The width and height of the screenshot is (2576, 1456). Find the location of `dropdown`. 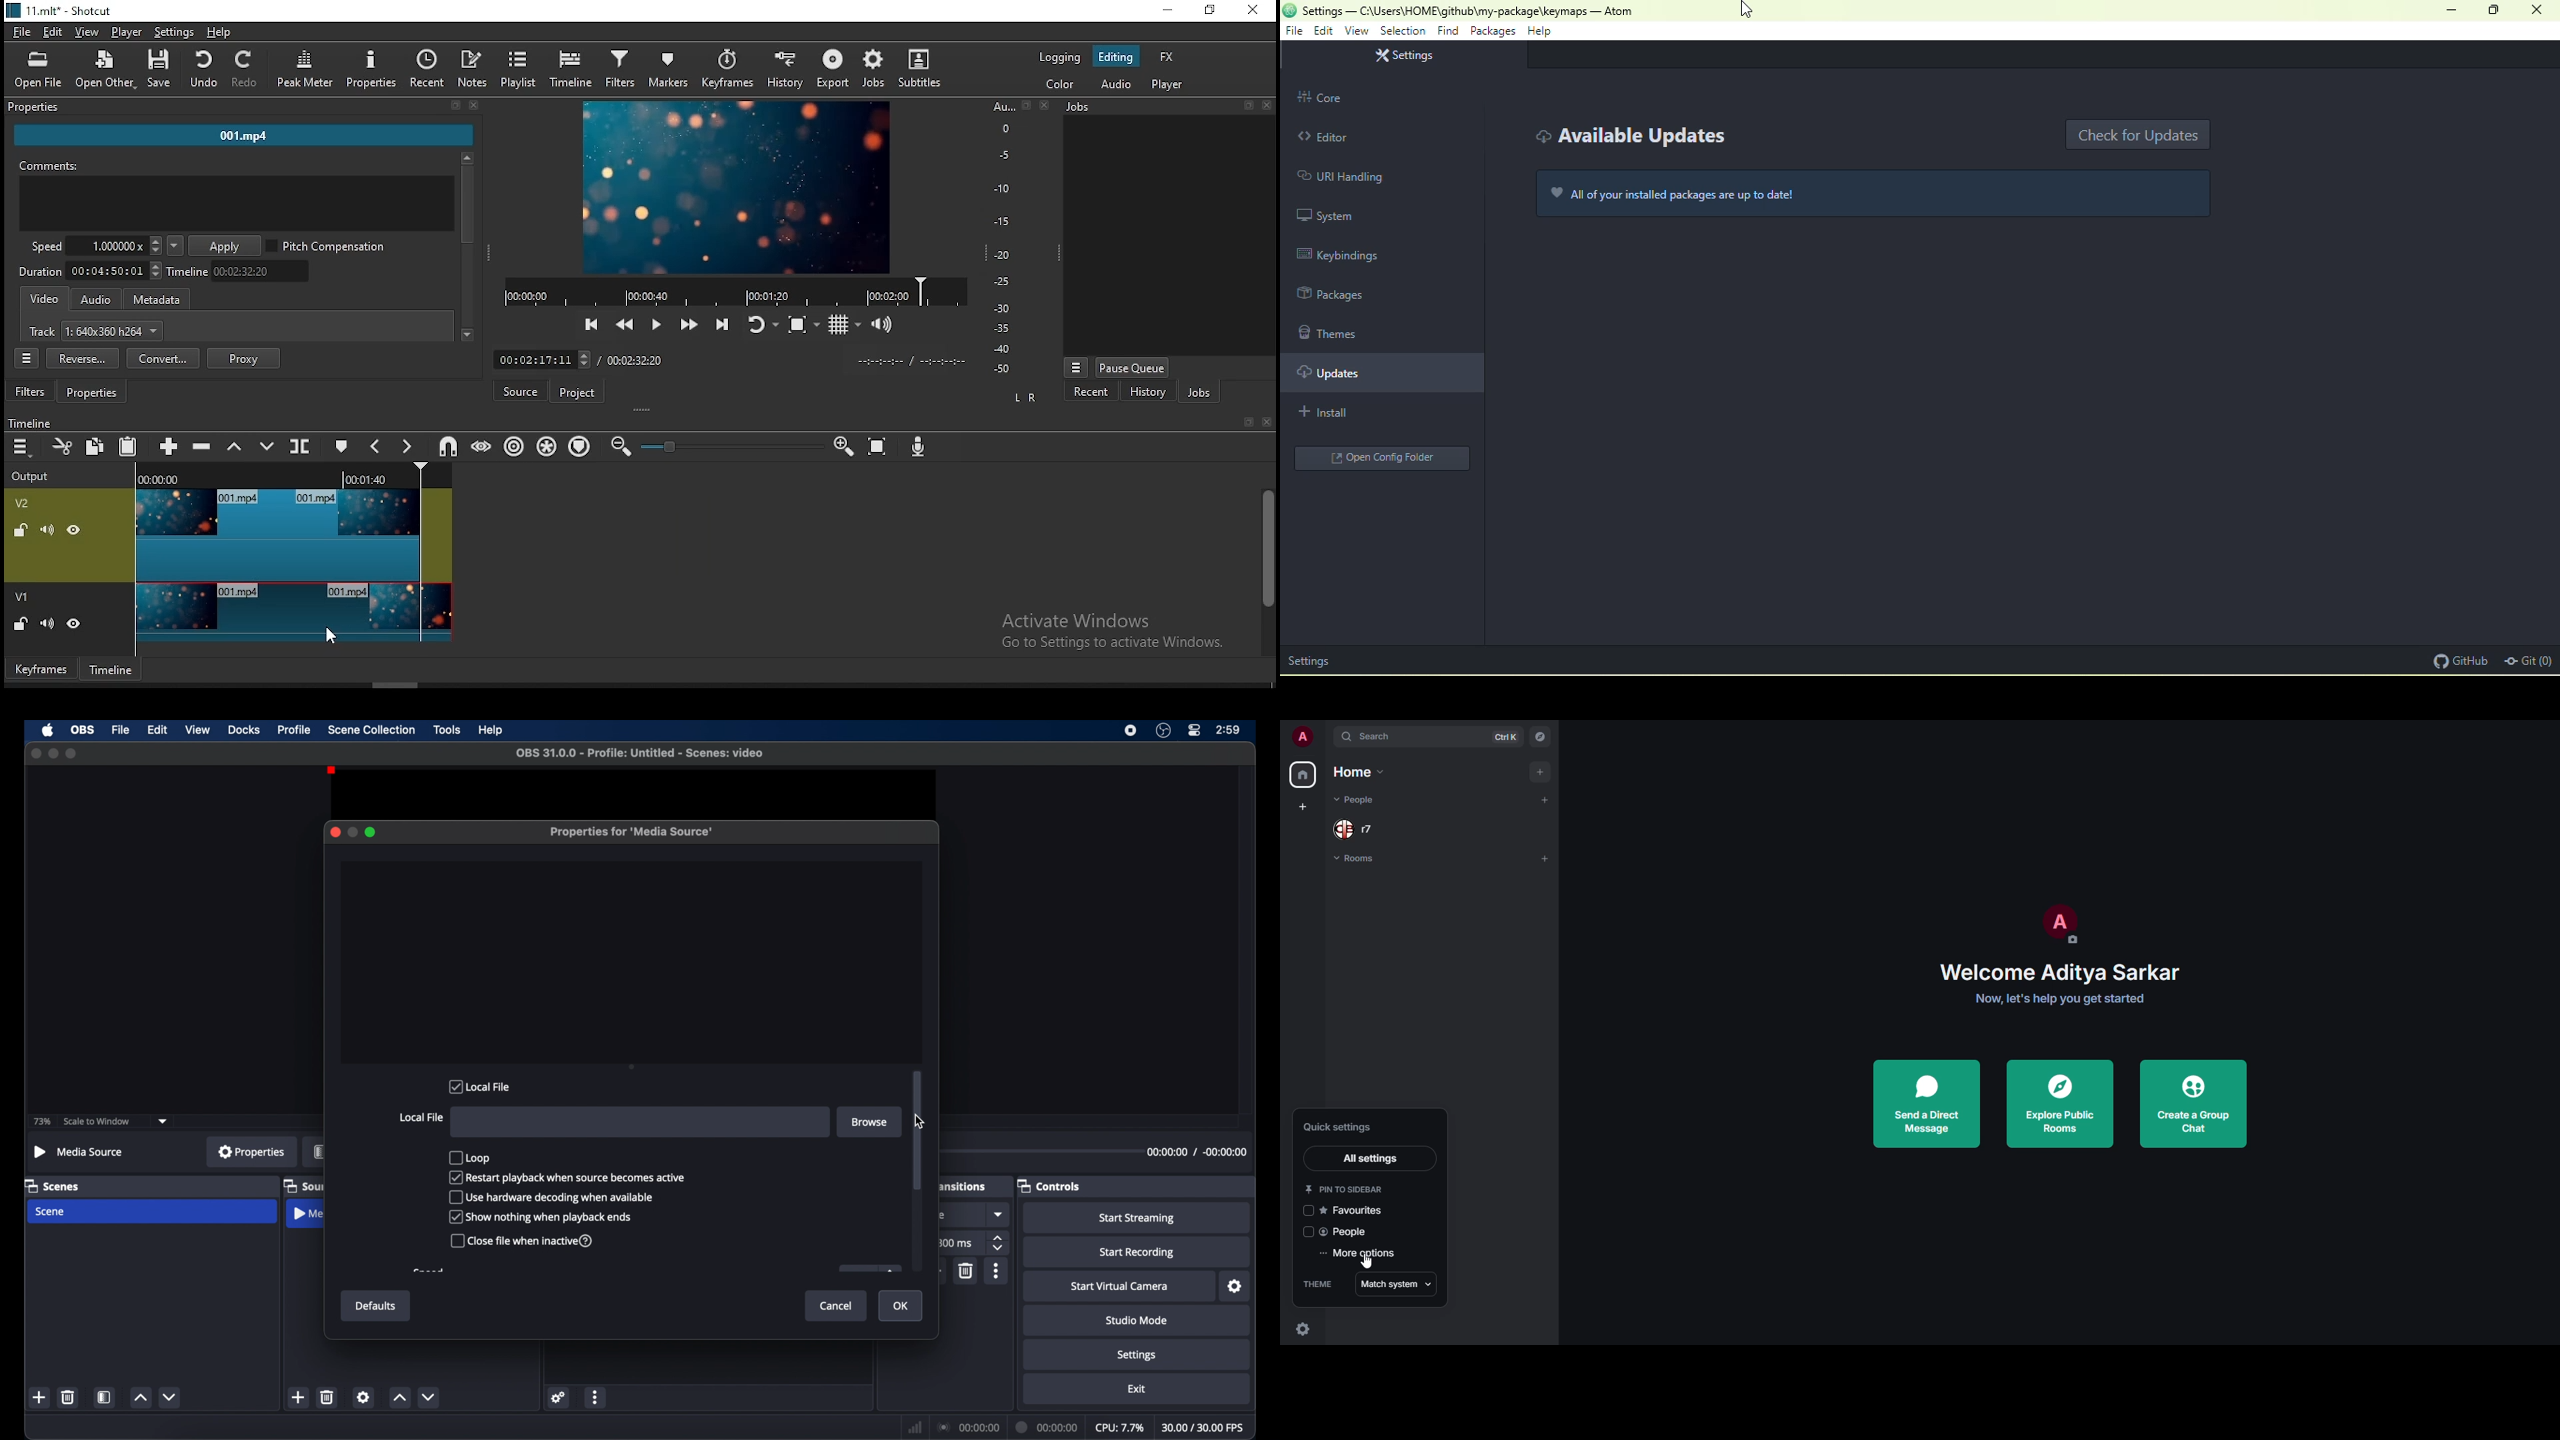

dropdown is located at coordinates (999, 1214).